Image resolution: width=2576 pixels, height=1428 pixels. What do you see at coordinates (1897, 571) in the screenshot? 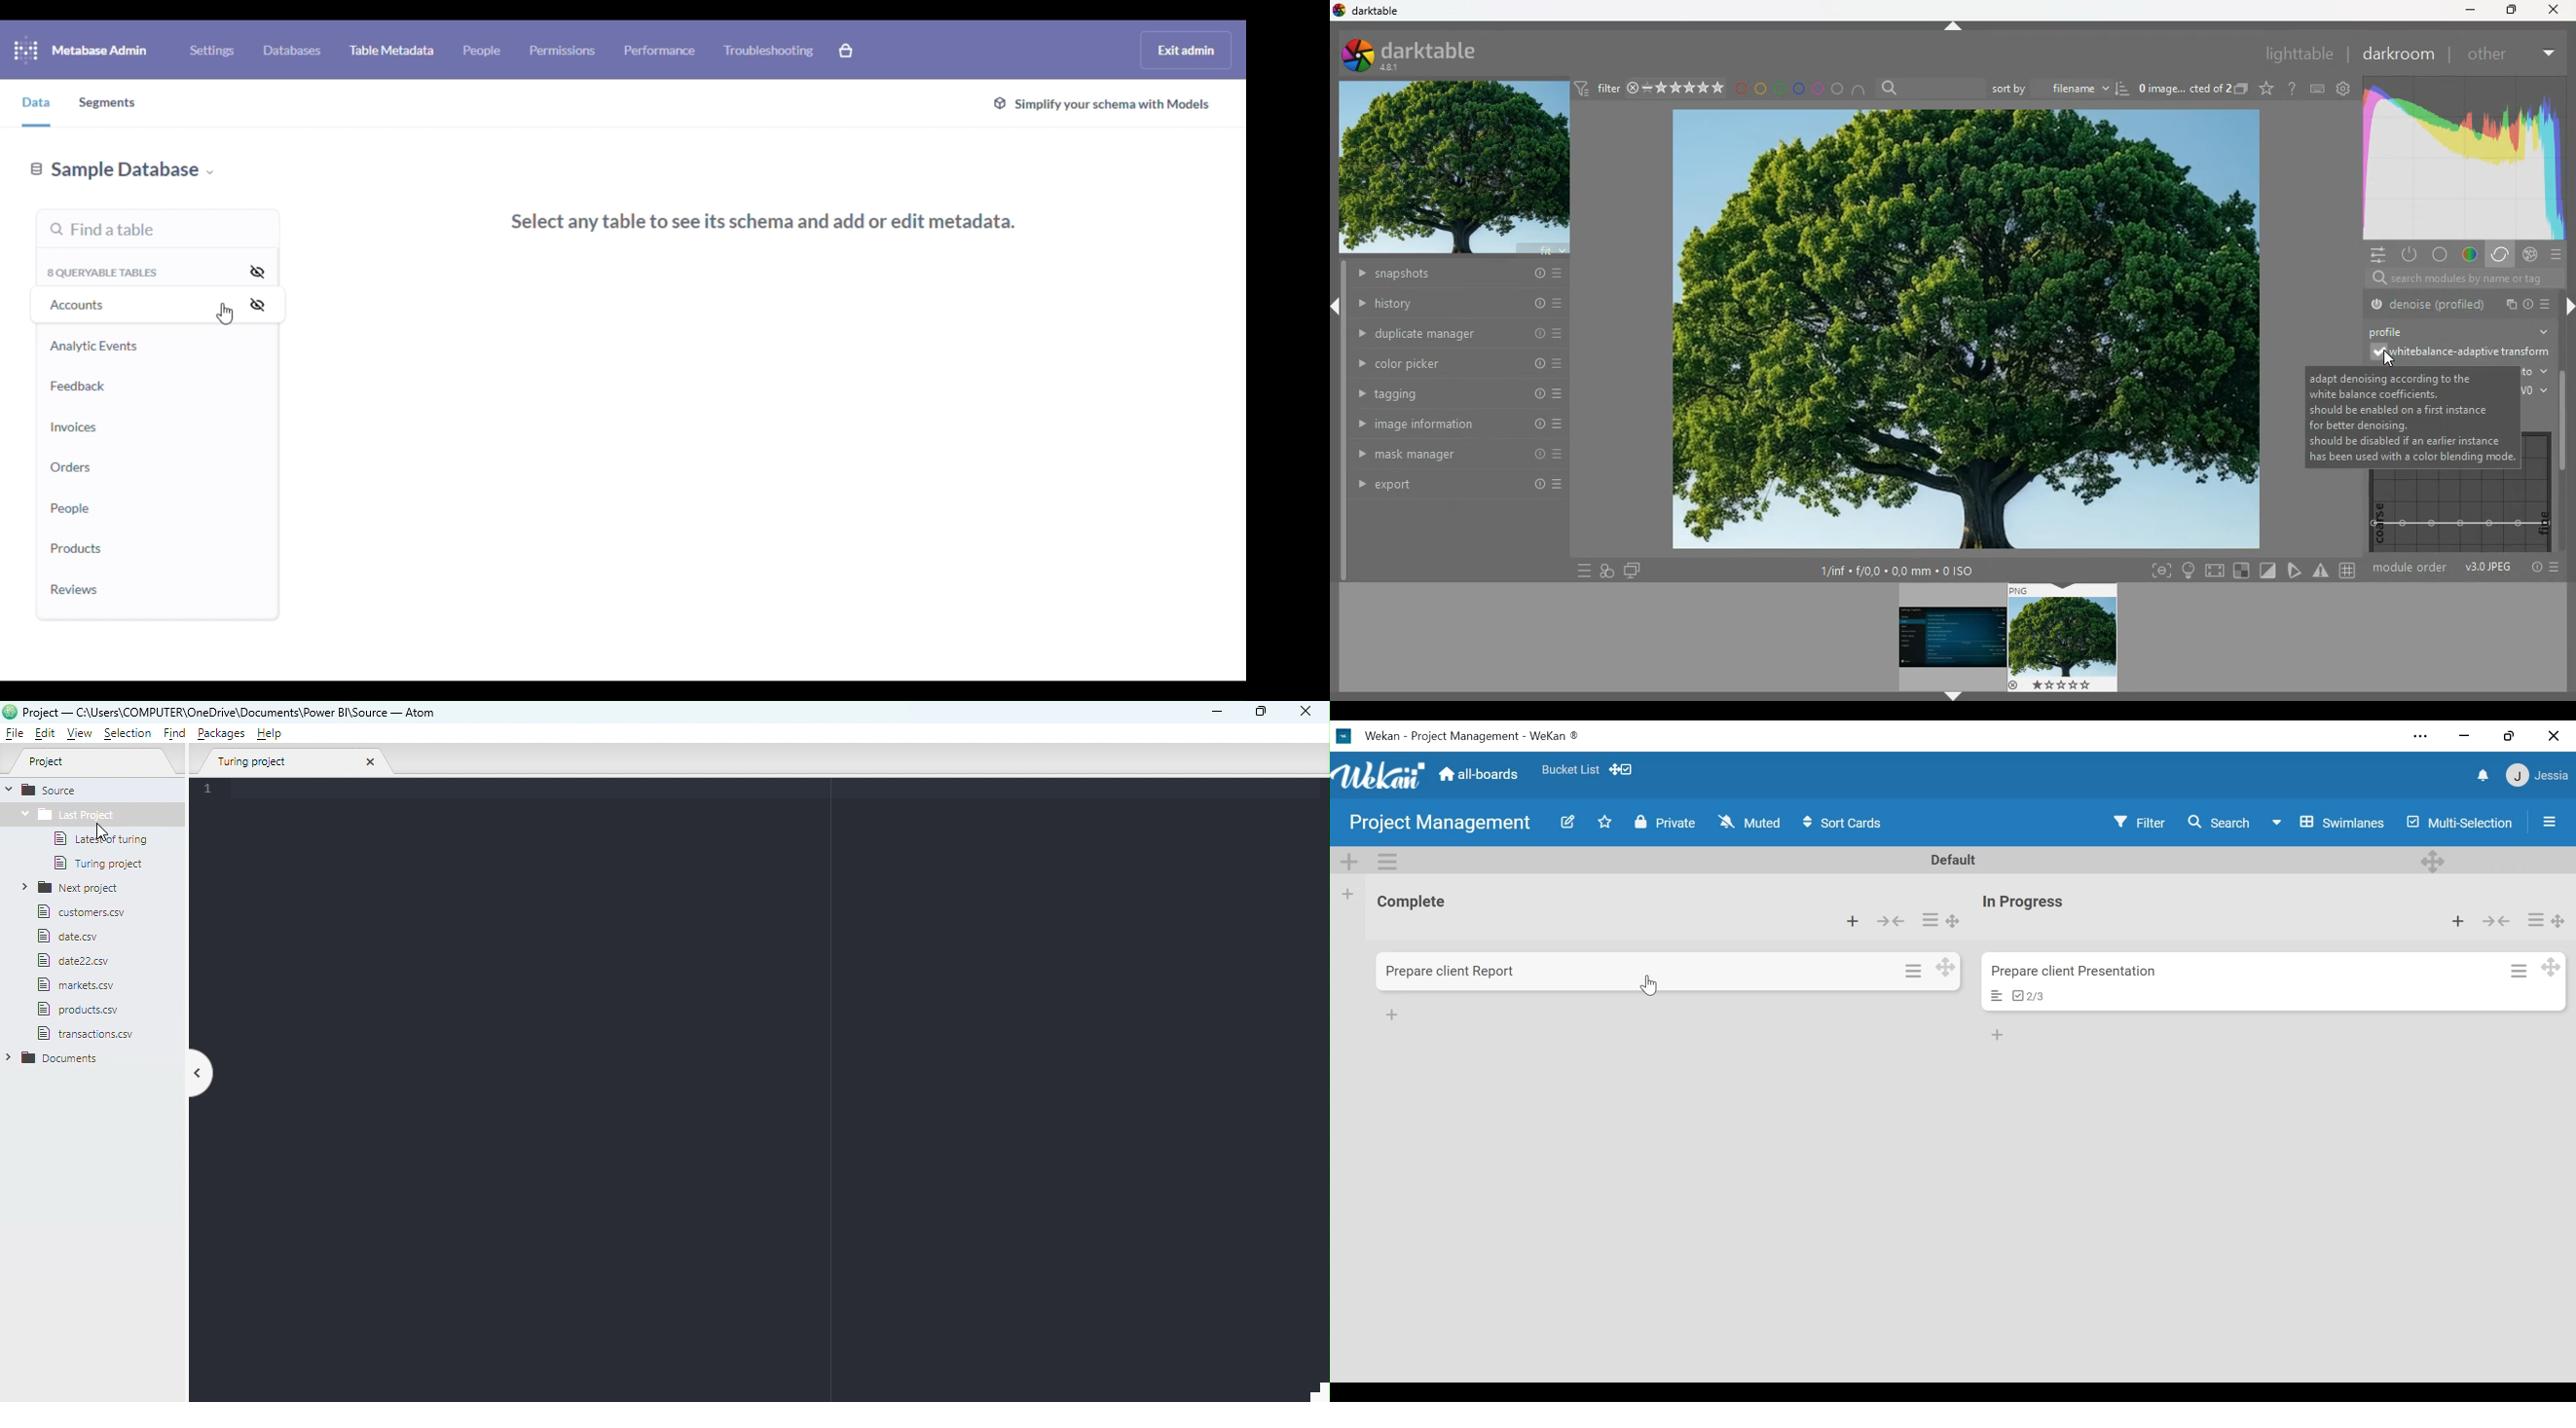
I see `size` at bounding box center [1897, 571].